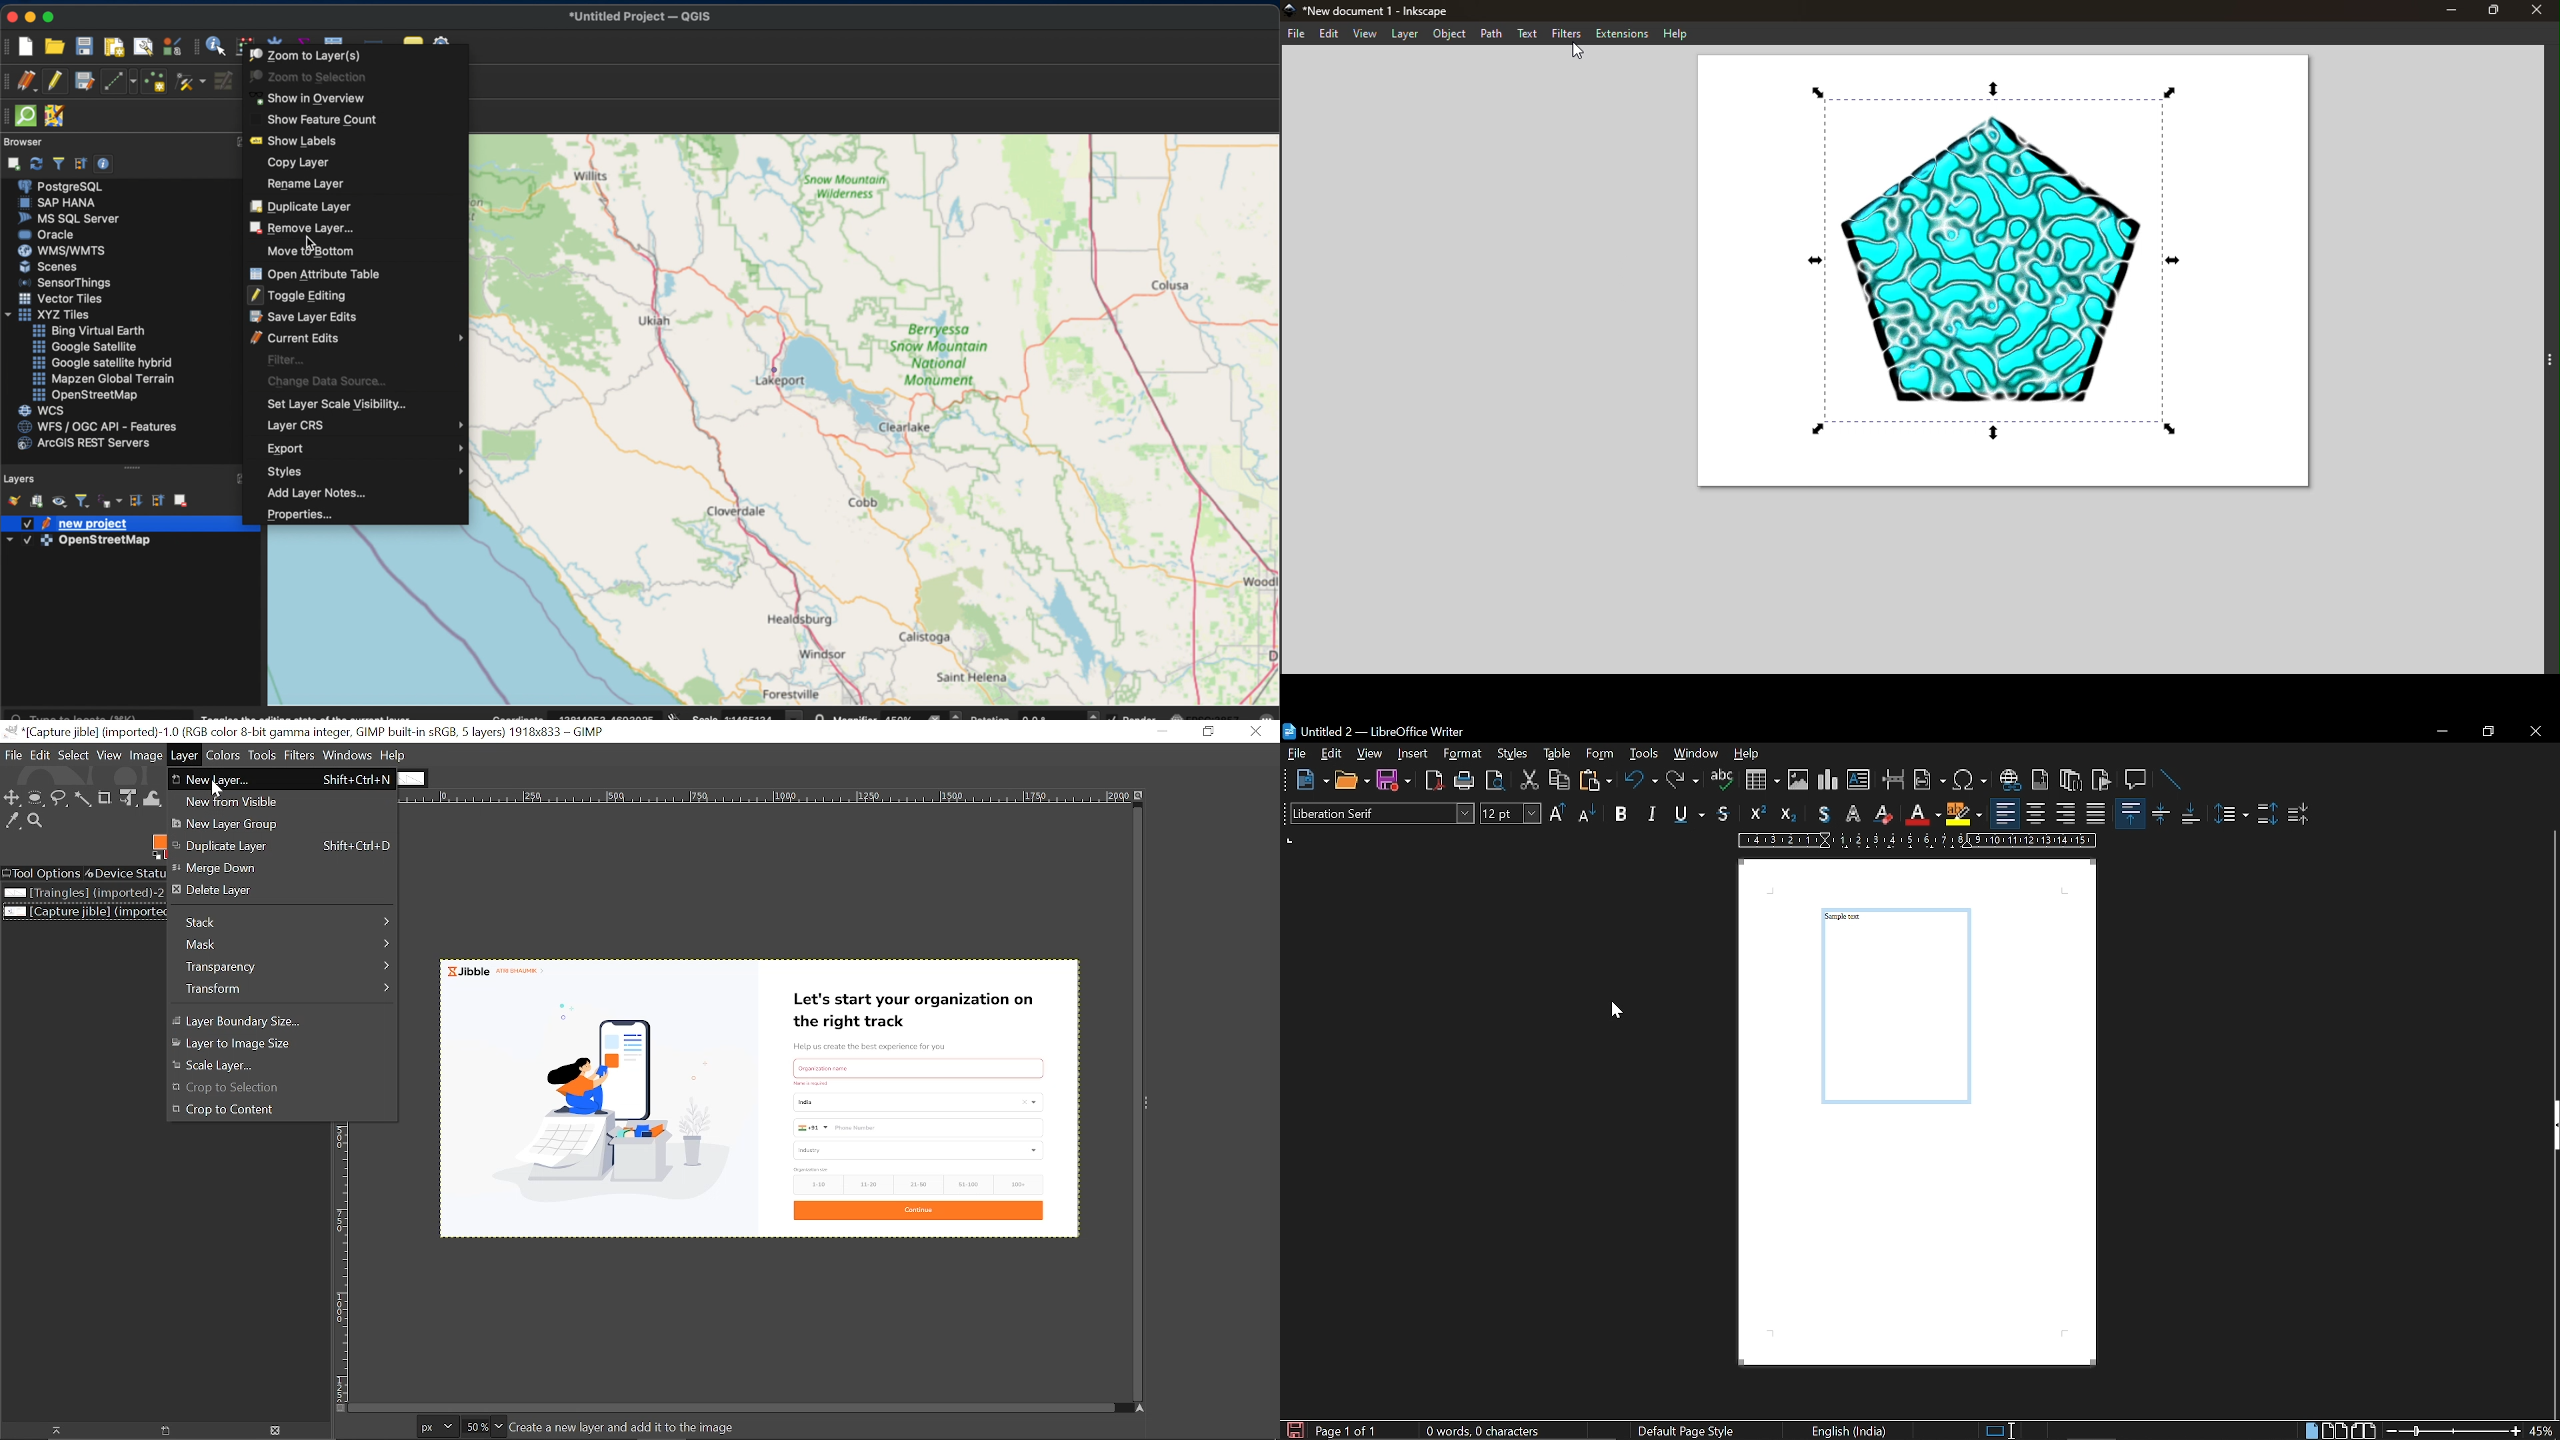 The width and height of the screenshot is (2576, 1456). What do you see at coordinates (197, 47) in the screenshot?
I see `attributes toolbar` at bounding box center [197, 47].